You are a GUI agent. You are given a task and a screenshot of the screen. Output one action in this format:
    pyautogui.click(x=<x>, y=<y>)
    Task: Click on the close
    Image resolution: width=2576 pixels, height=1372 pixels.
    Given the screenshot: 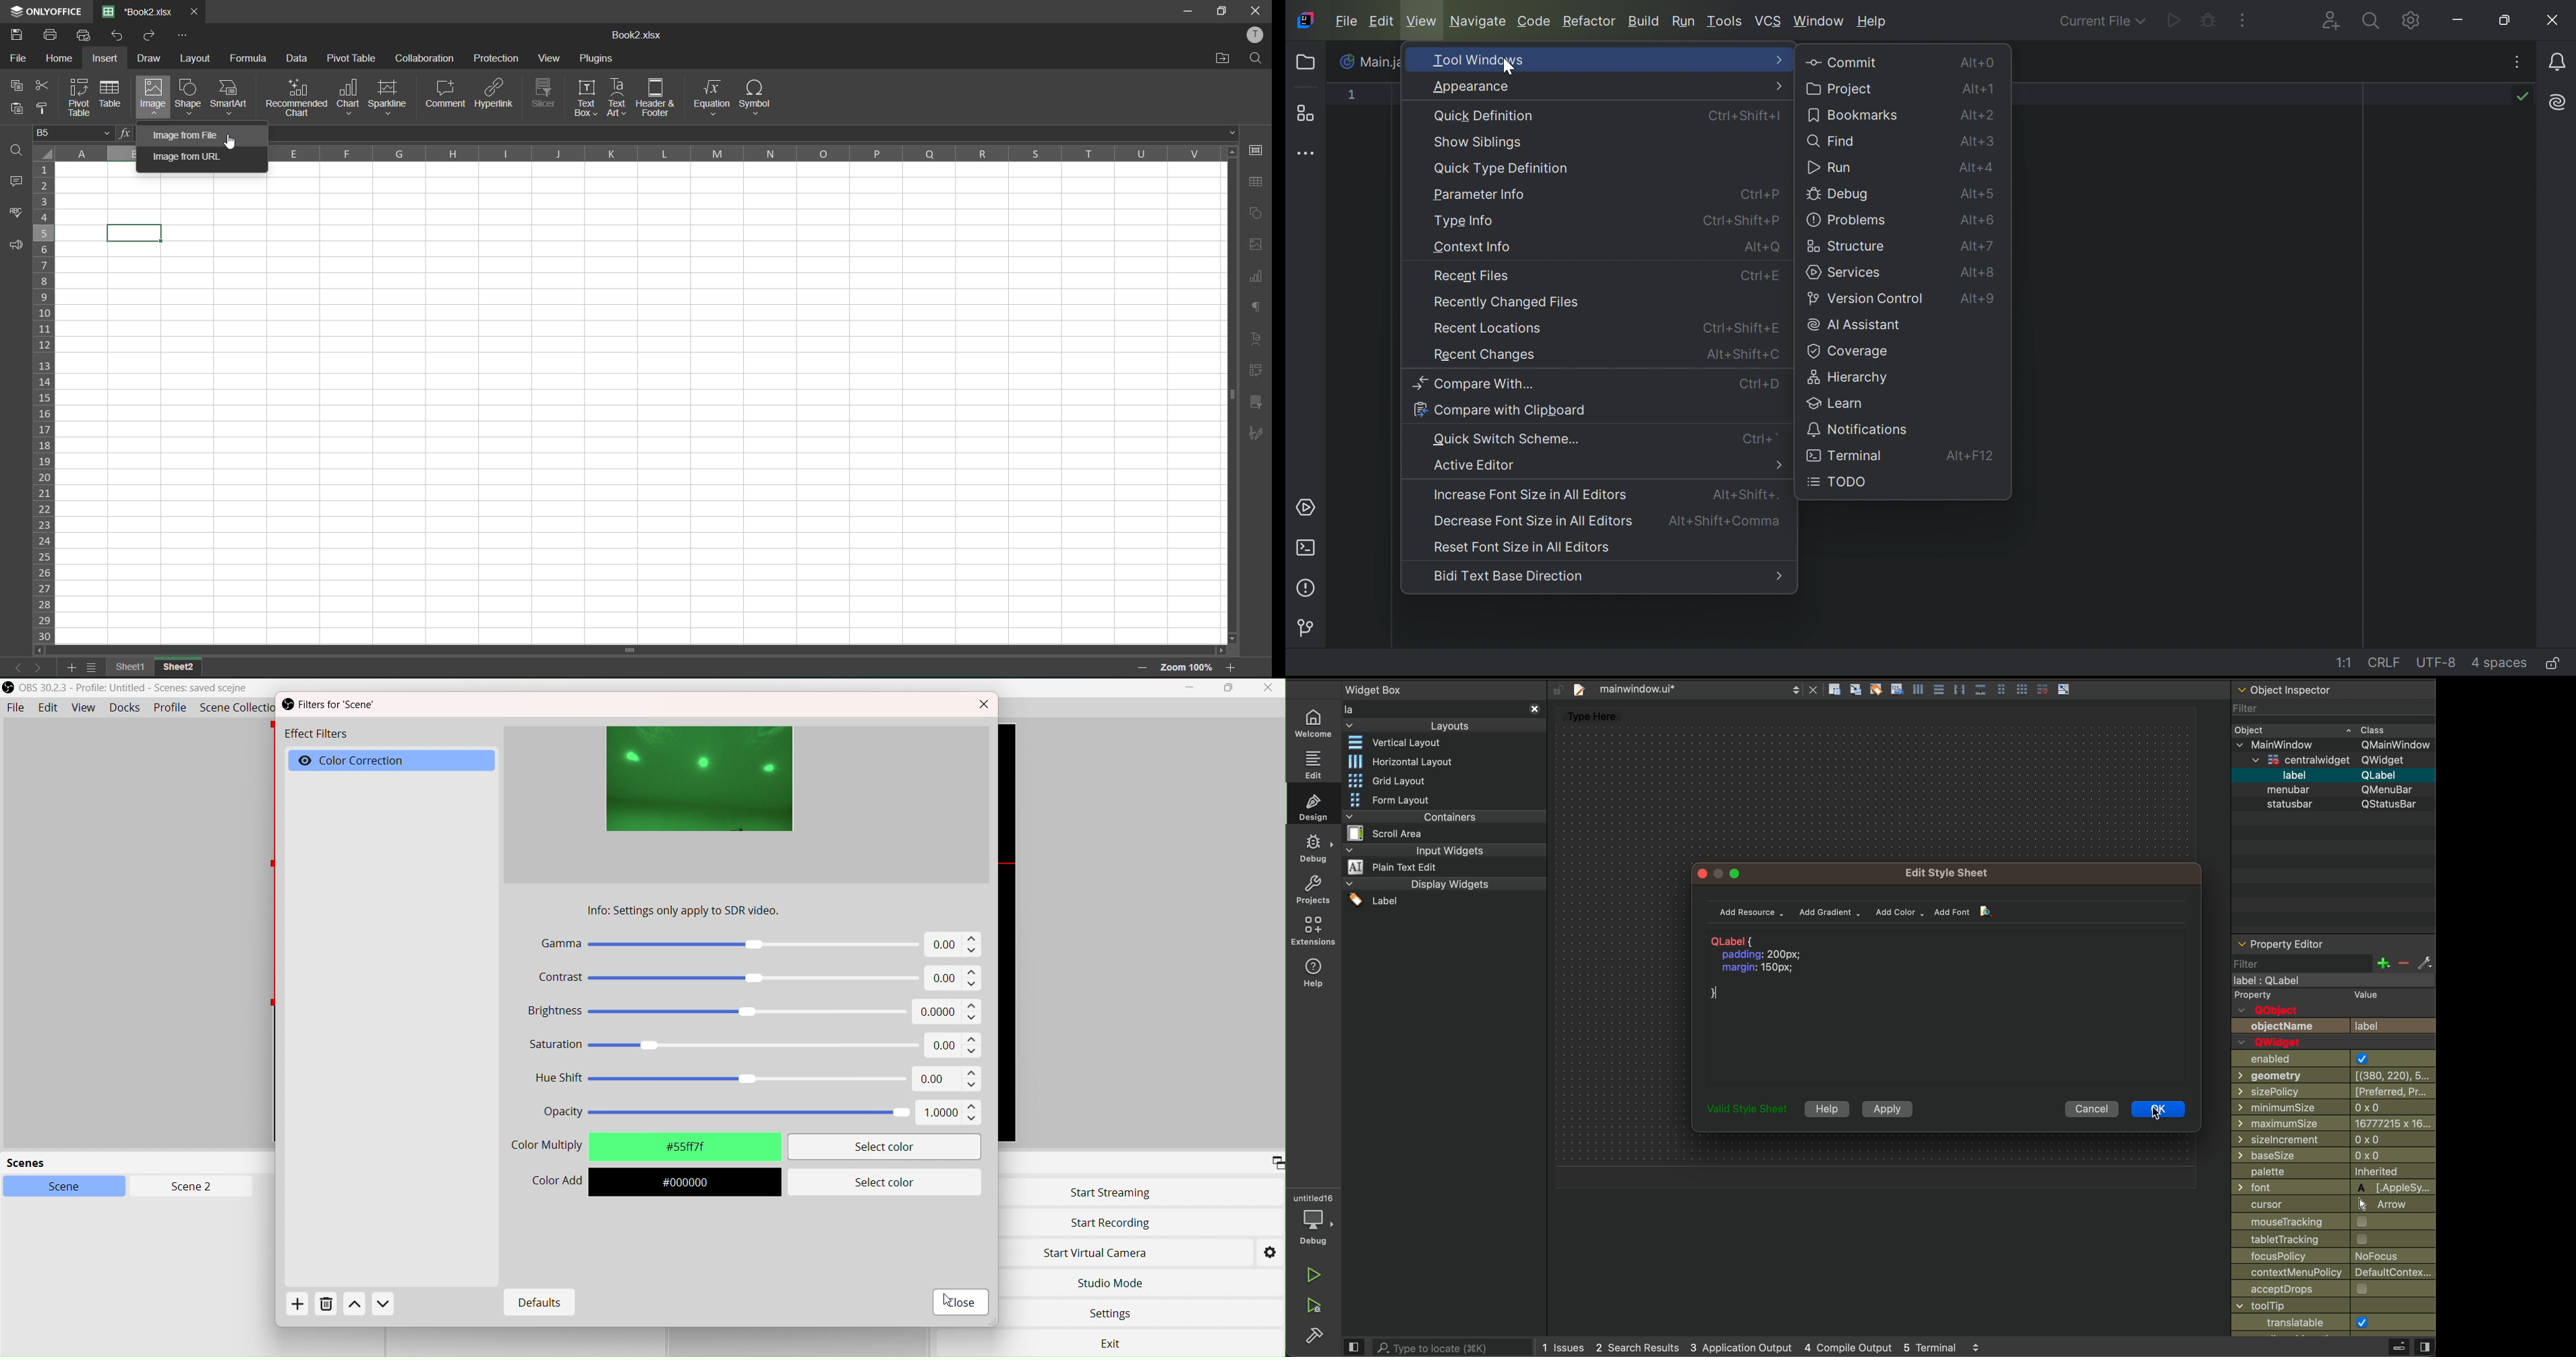 What is the action you would take?
    pyautogui.click(x=1256, y=9)
    